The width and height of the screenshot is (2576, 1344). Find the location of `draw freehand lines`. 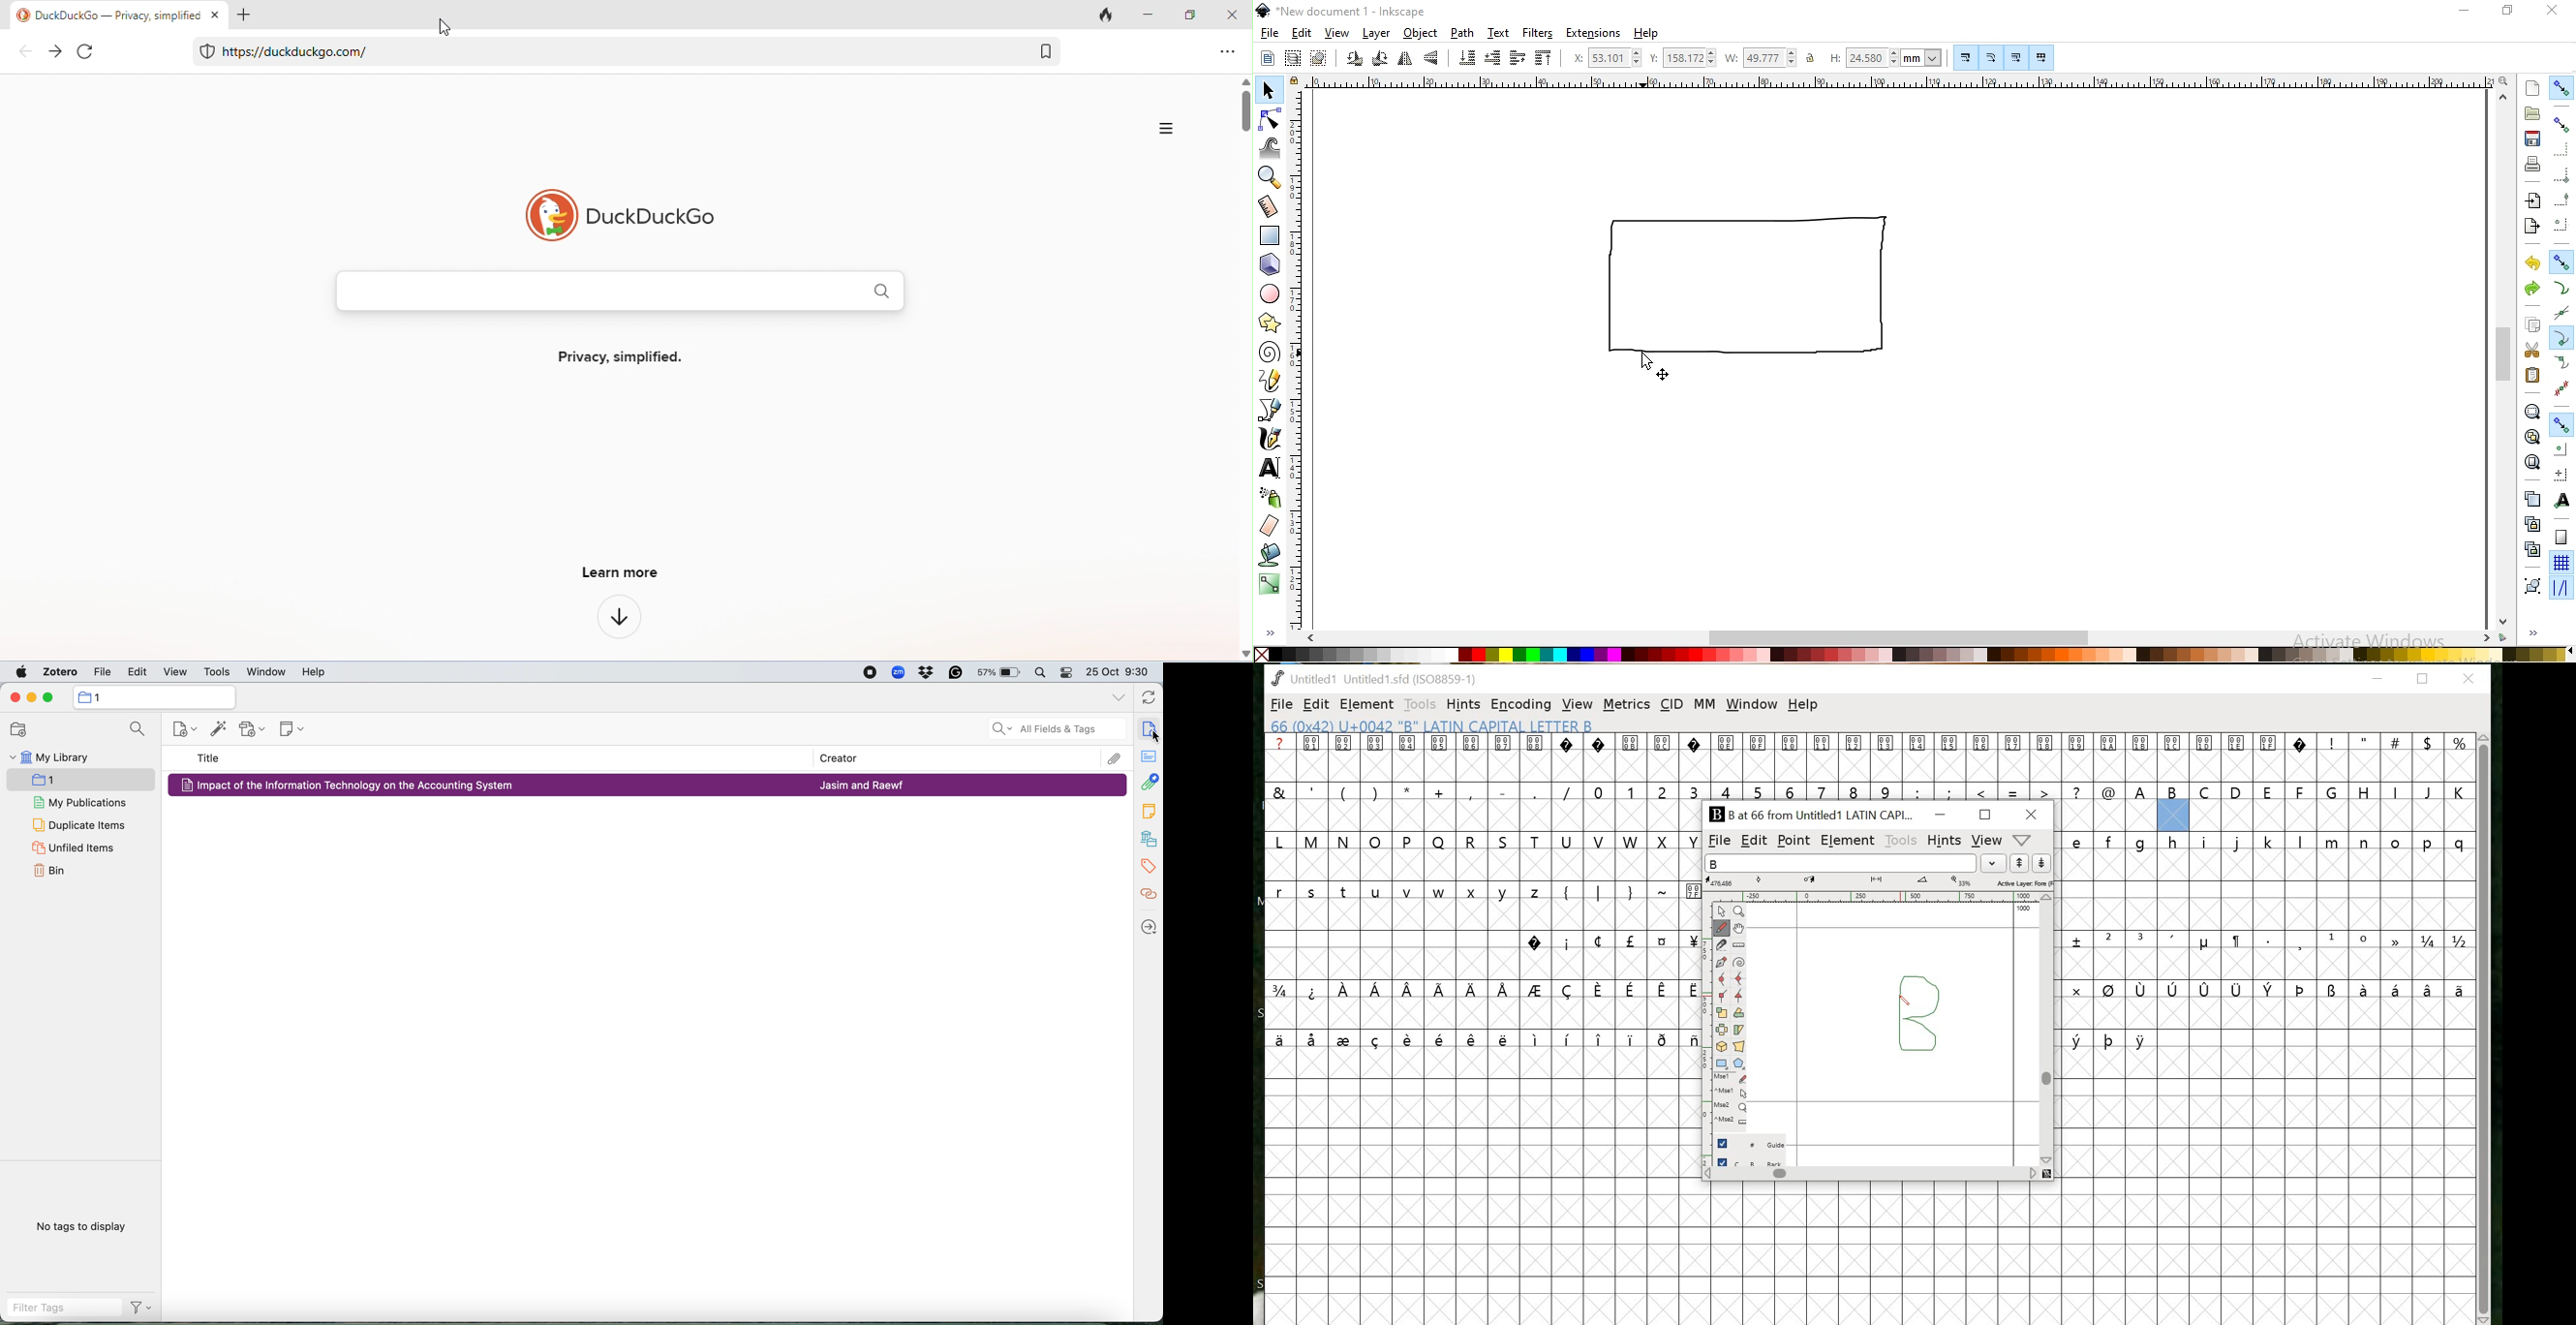

draw freehand lines is located at coordinates (1273, 381).